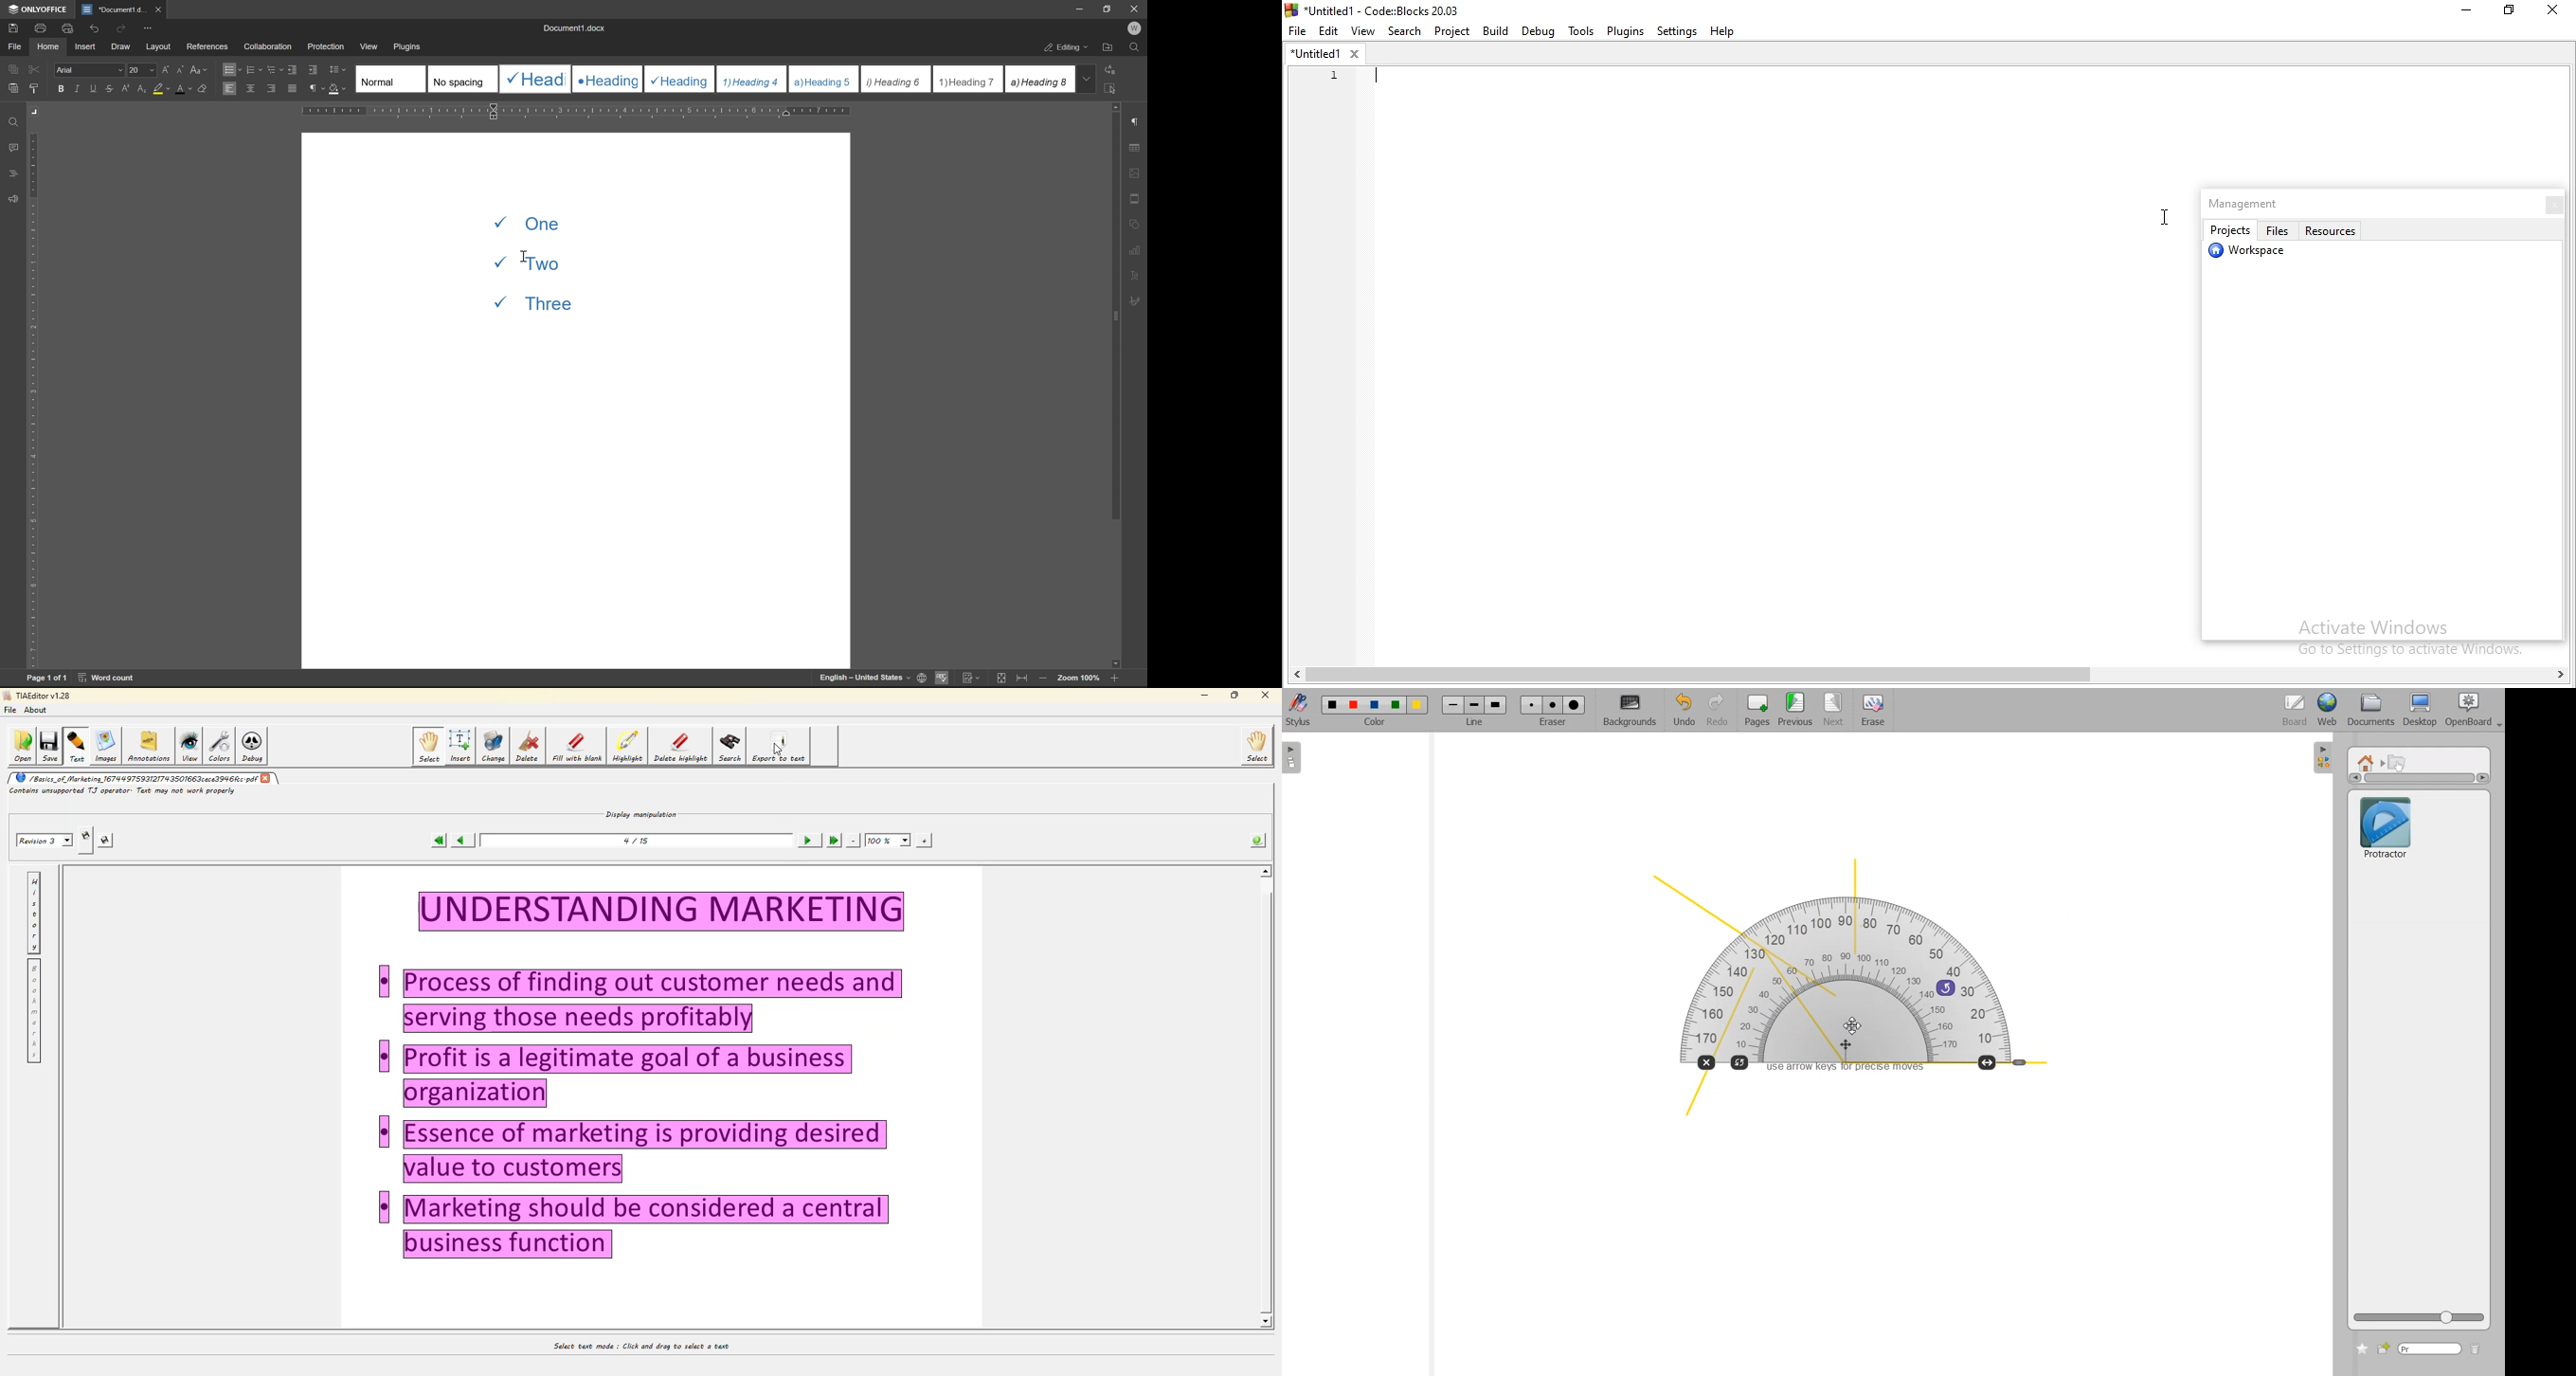  Describe the element at coordinates (200, 69) in the screenshot. I see `change case` at that location.